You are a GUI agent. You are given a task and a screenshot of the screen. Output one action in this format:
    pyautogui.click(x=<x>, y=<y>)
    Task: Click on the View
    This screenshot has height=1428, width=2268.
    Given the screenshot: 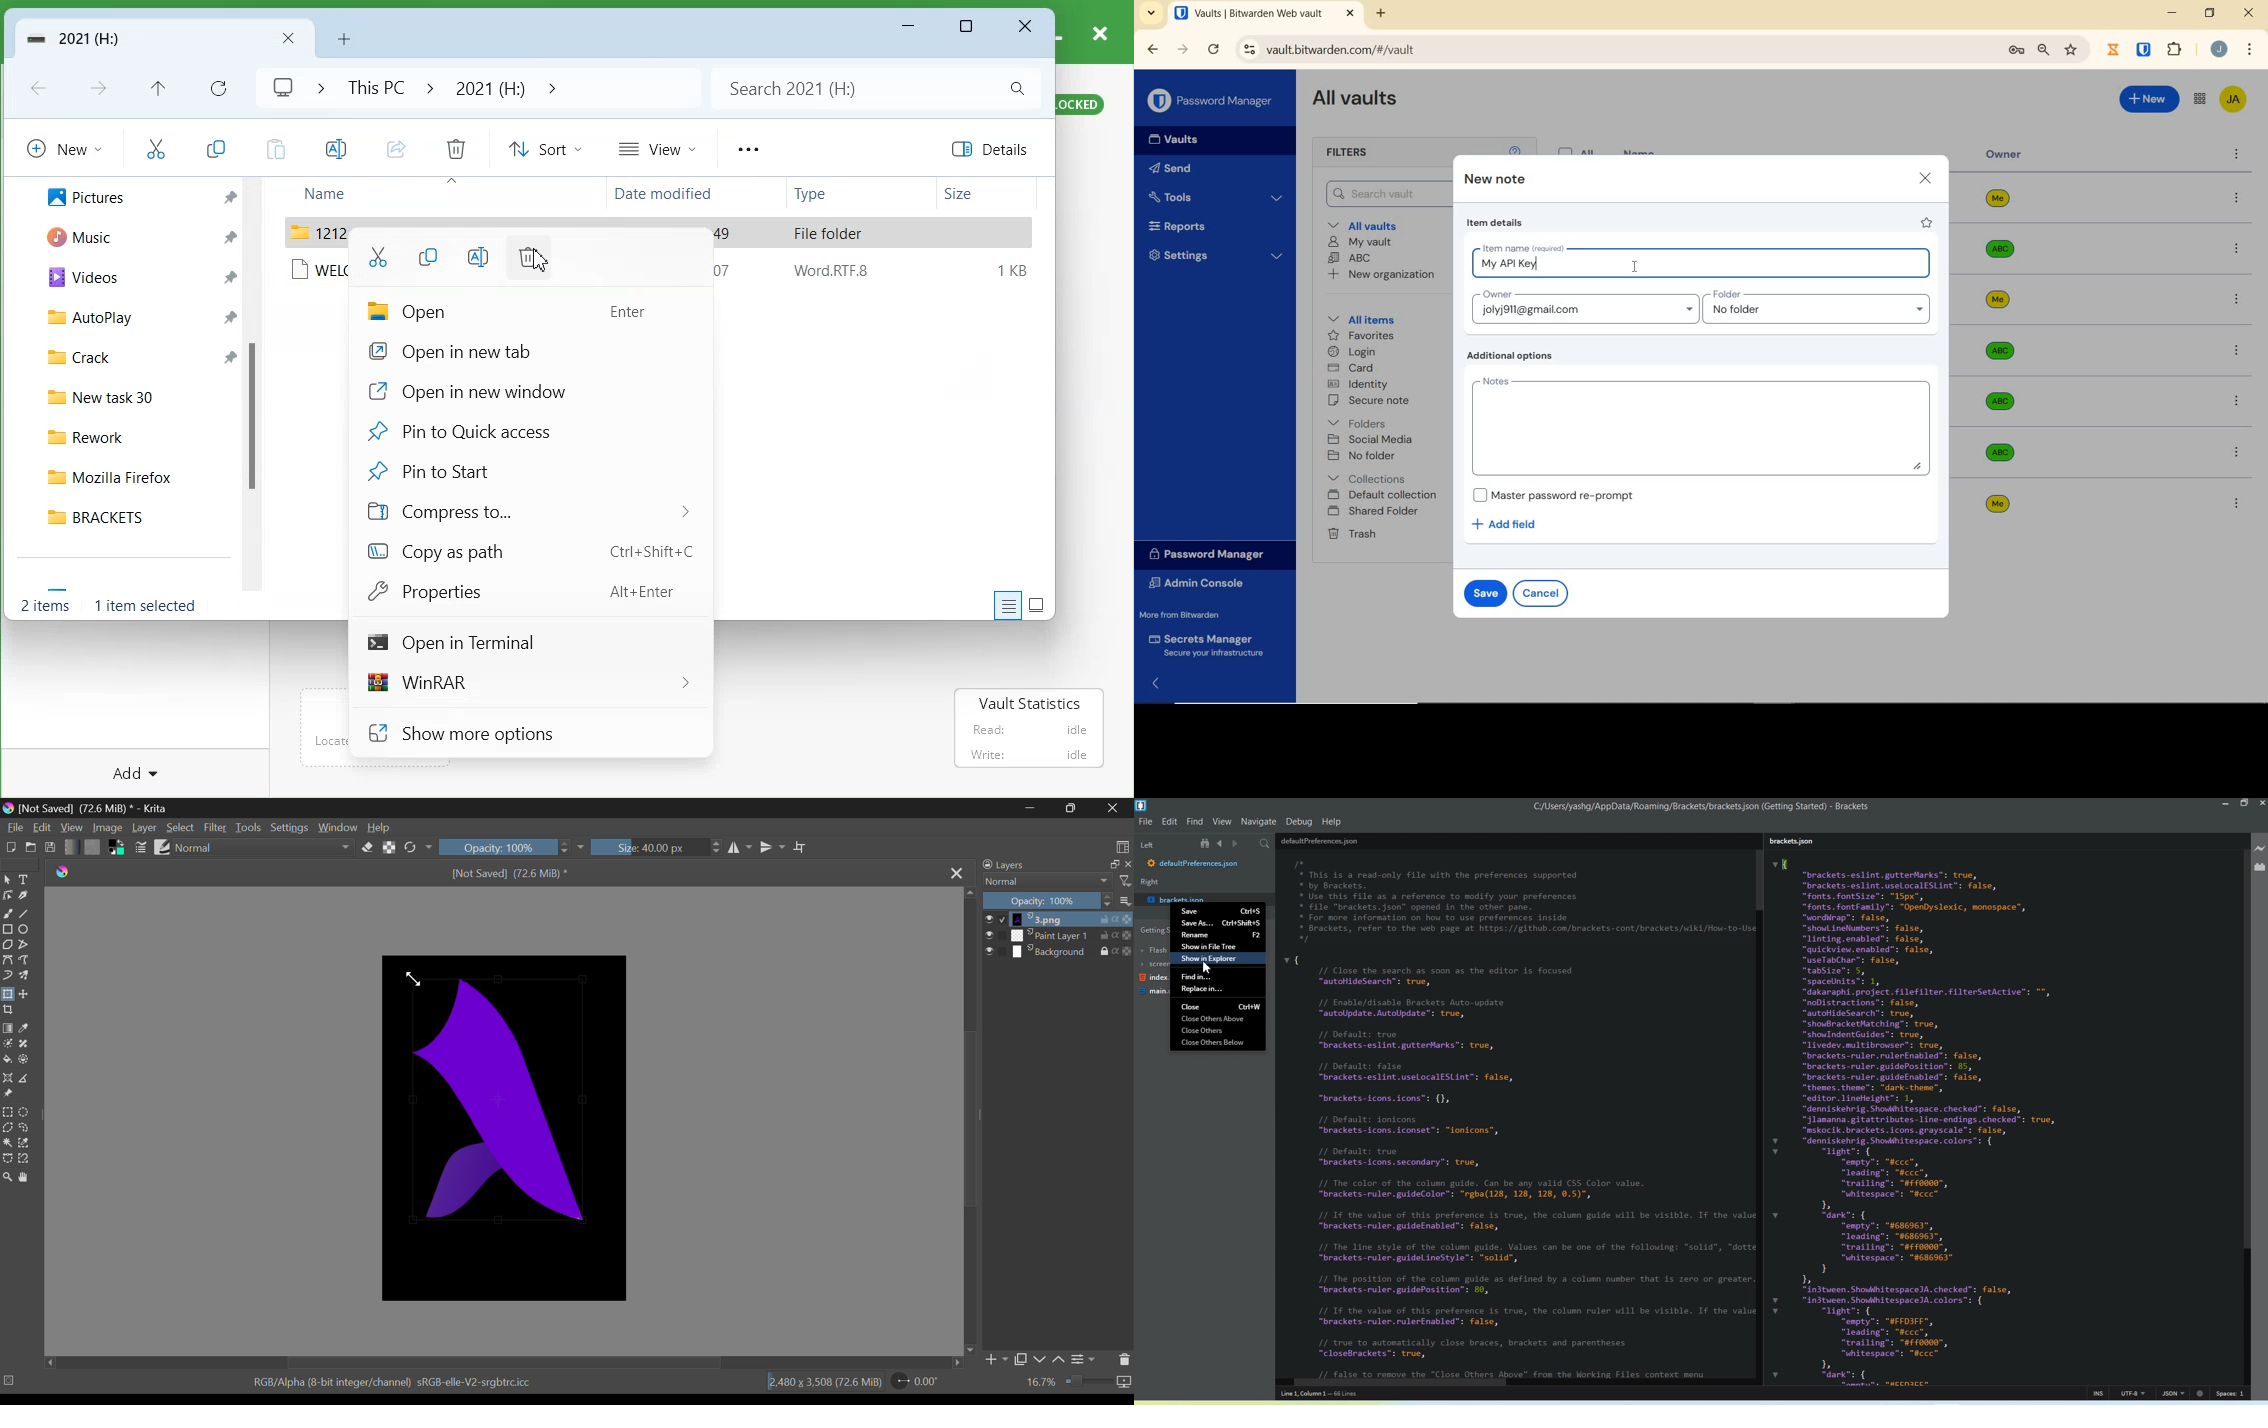 What is the action you would take?
    pyautogui.click(x=1221, y=822)
    